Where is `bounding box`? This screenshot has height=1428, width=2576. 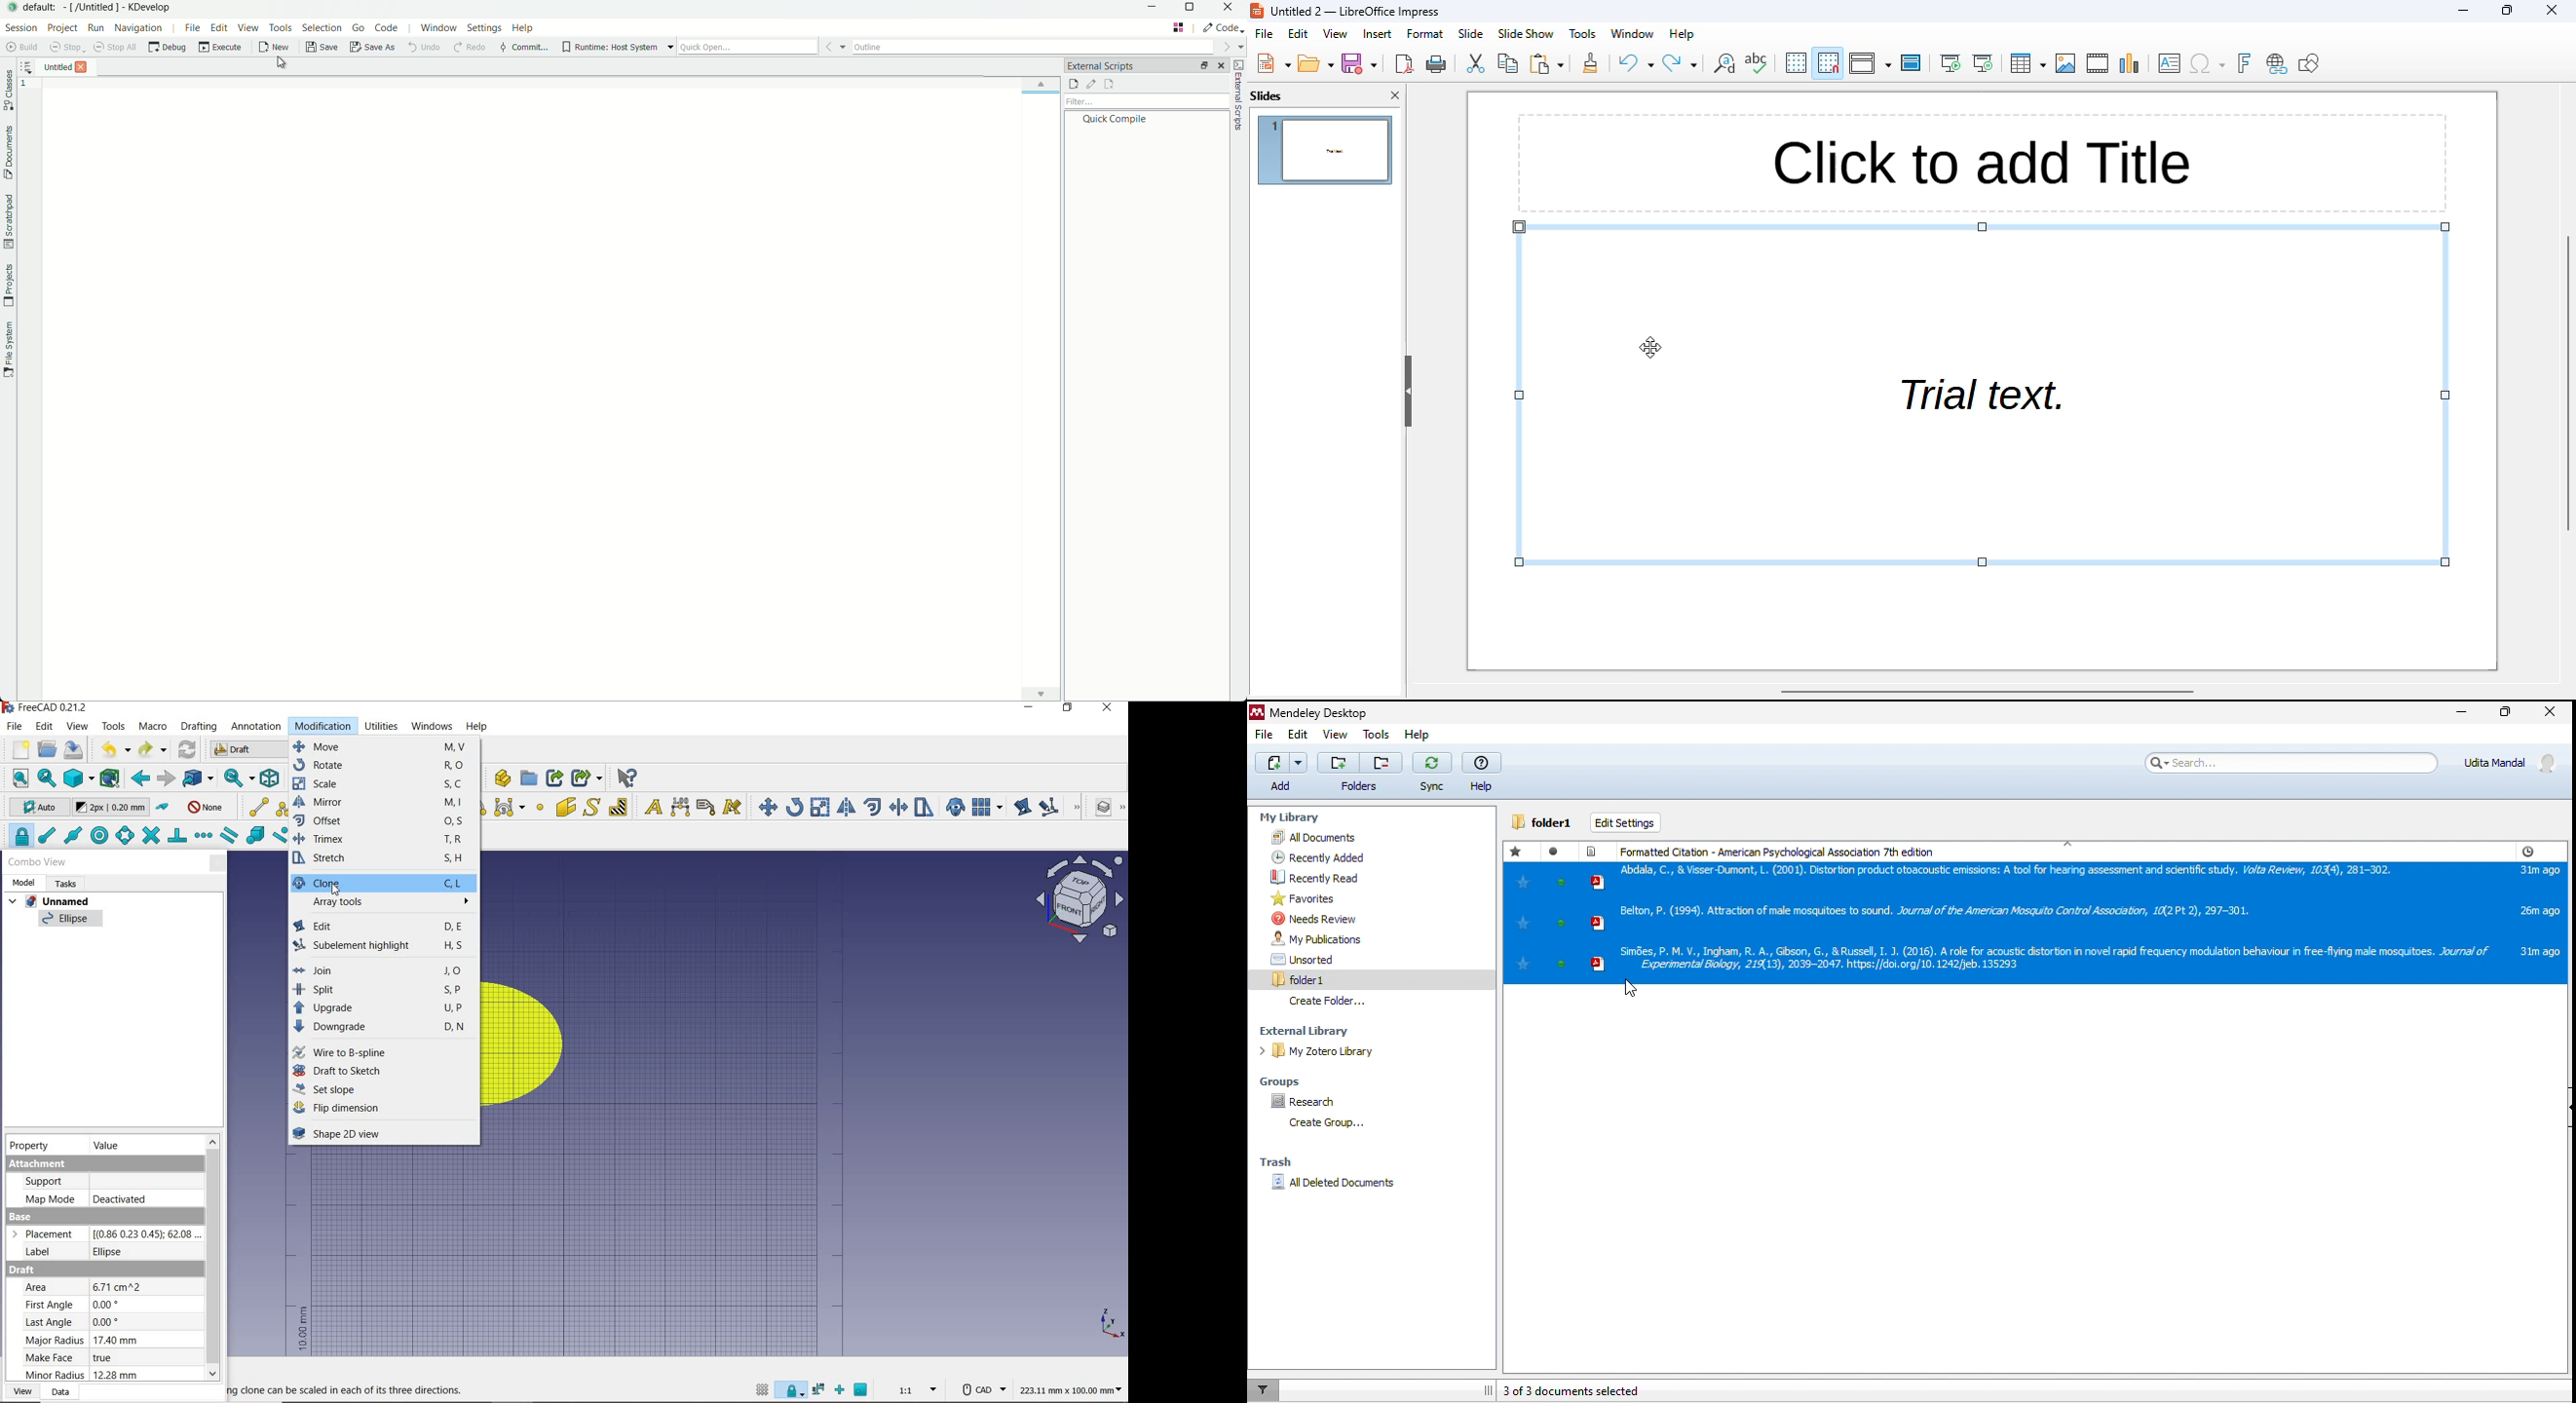 bounding box is located at coordinates (111, 779).